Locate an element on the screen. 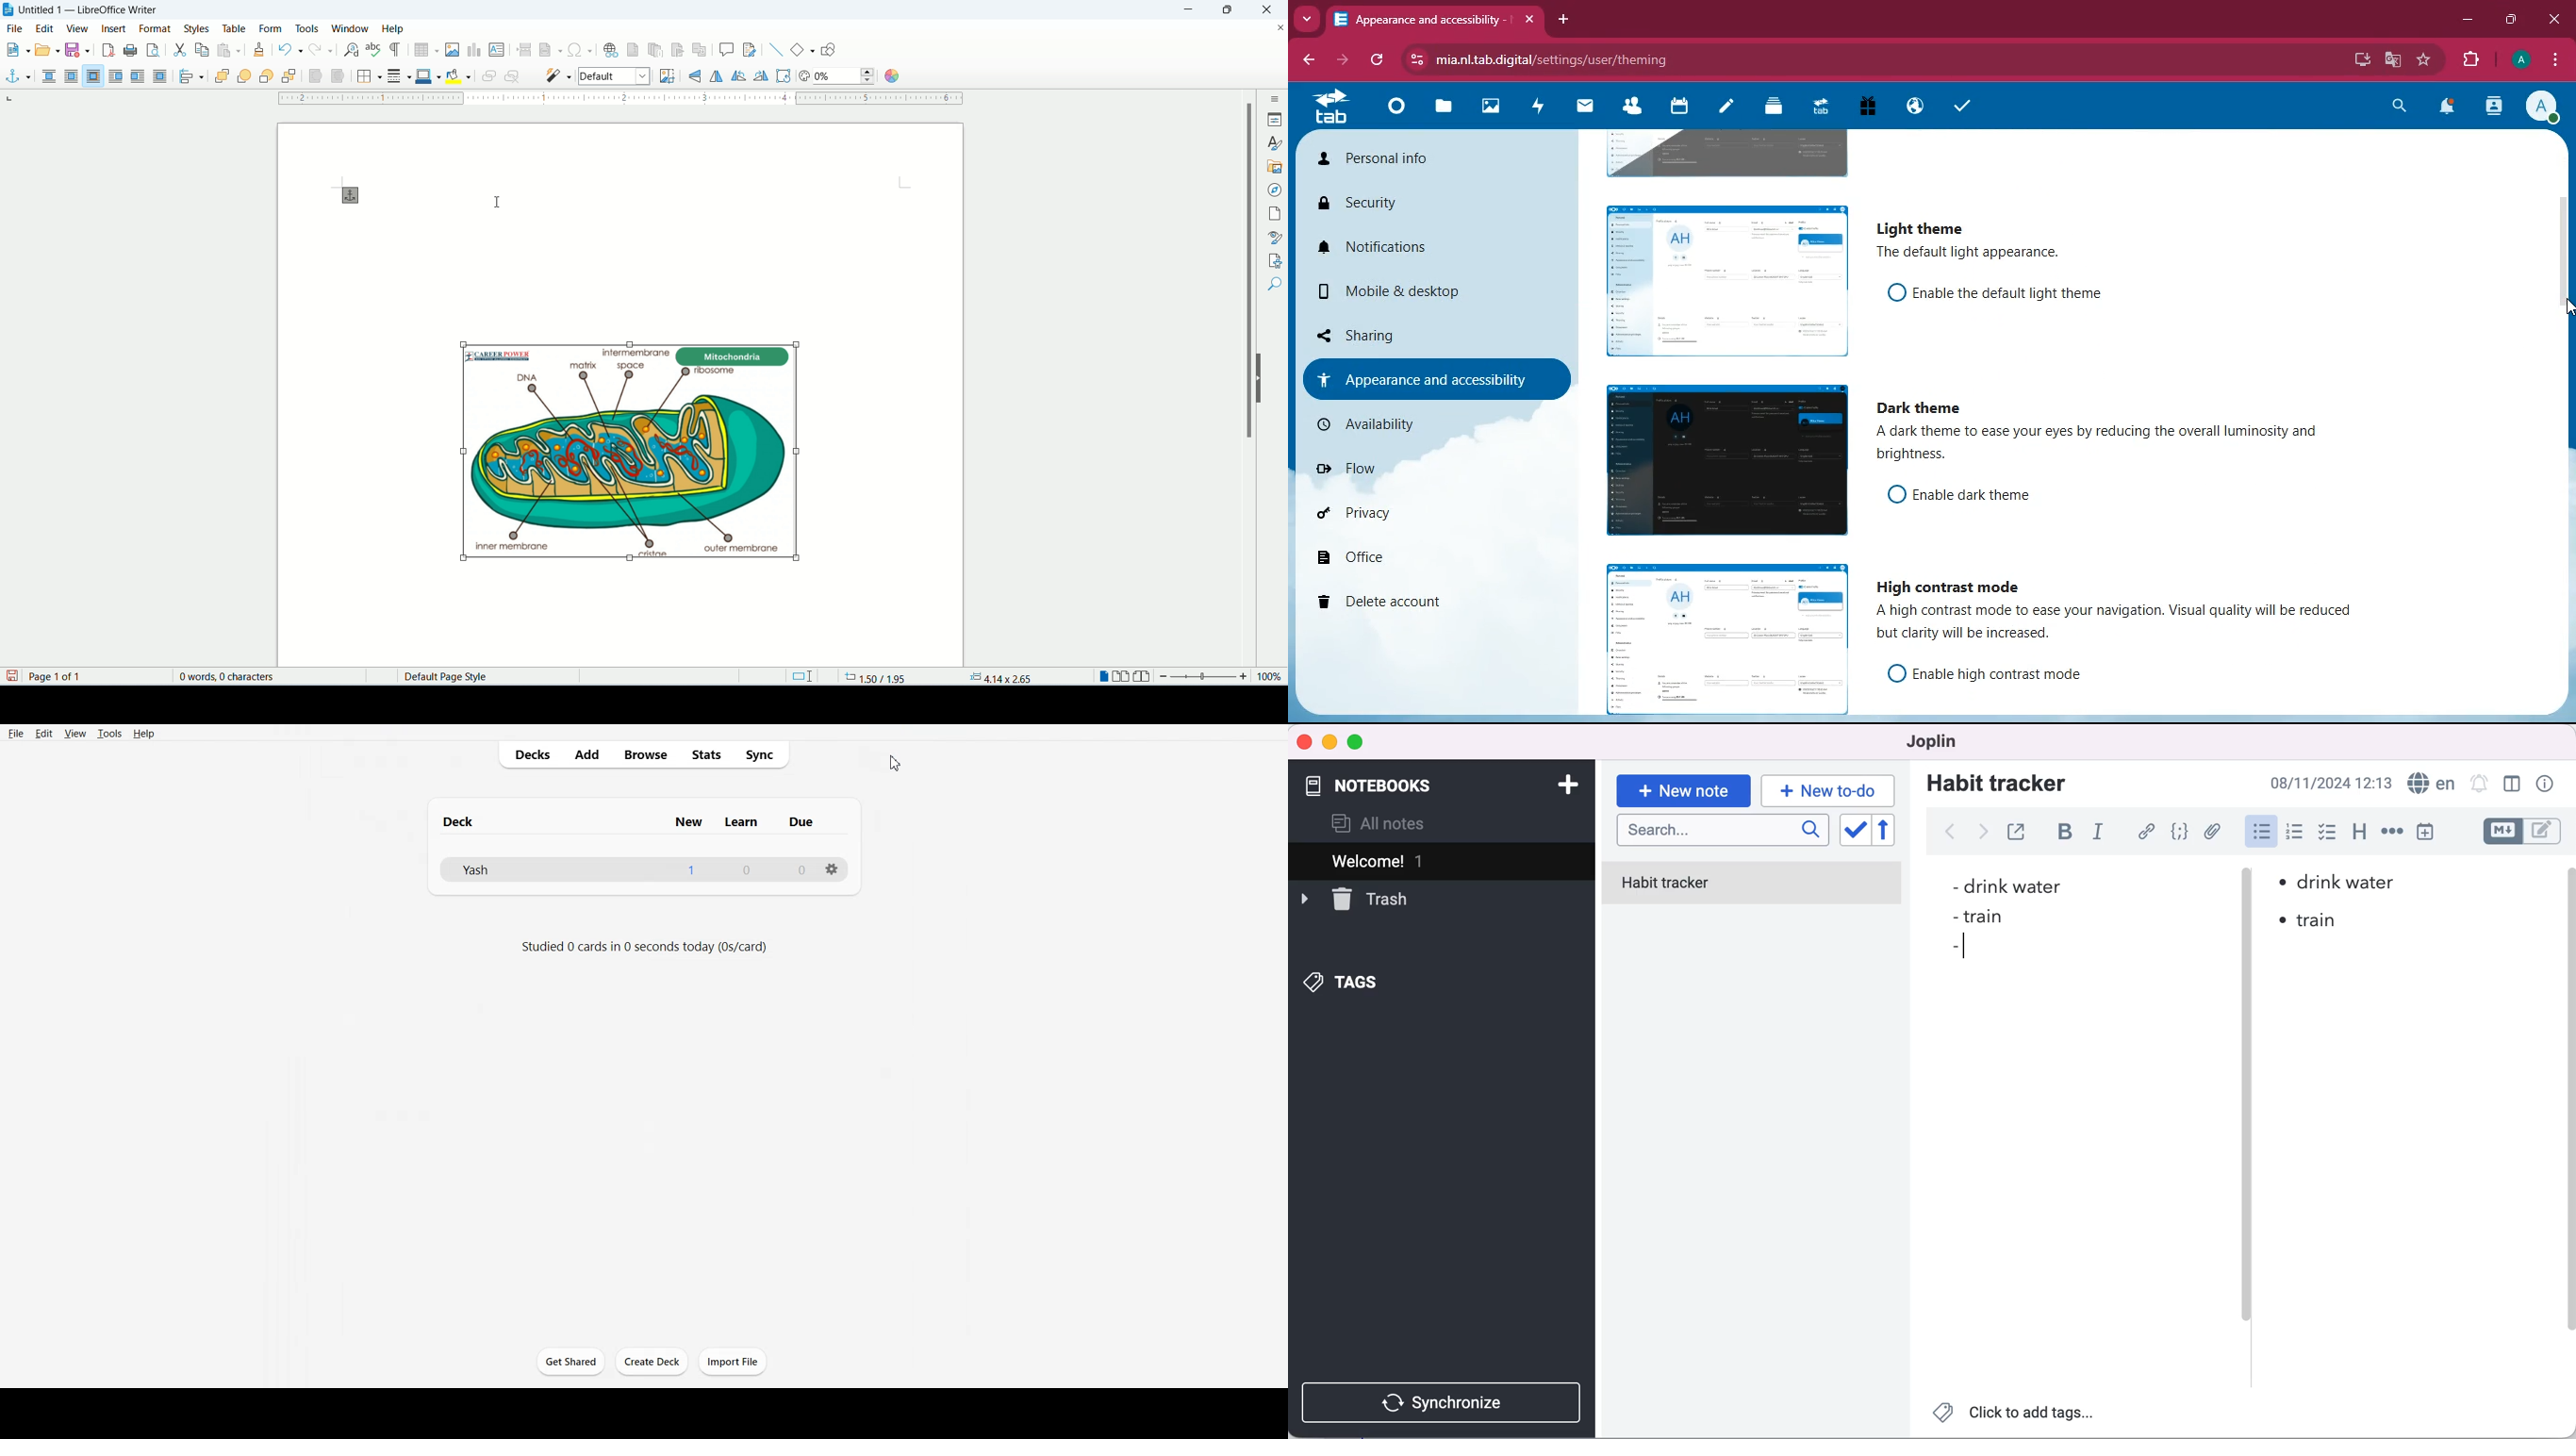  search is located at coordinates (2401, 108).